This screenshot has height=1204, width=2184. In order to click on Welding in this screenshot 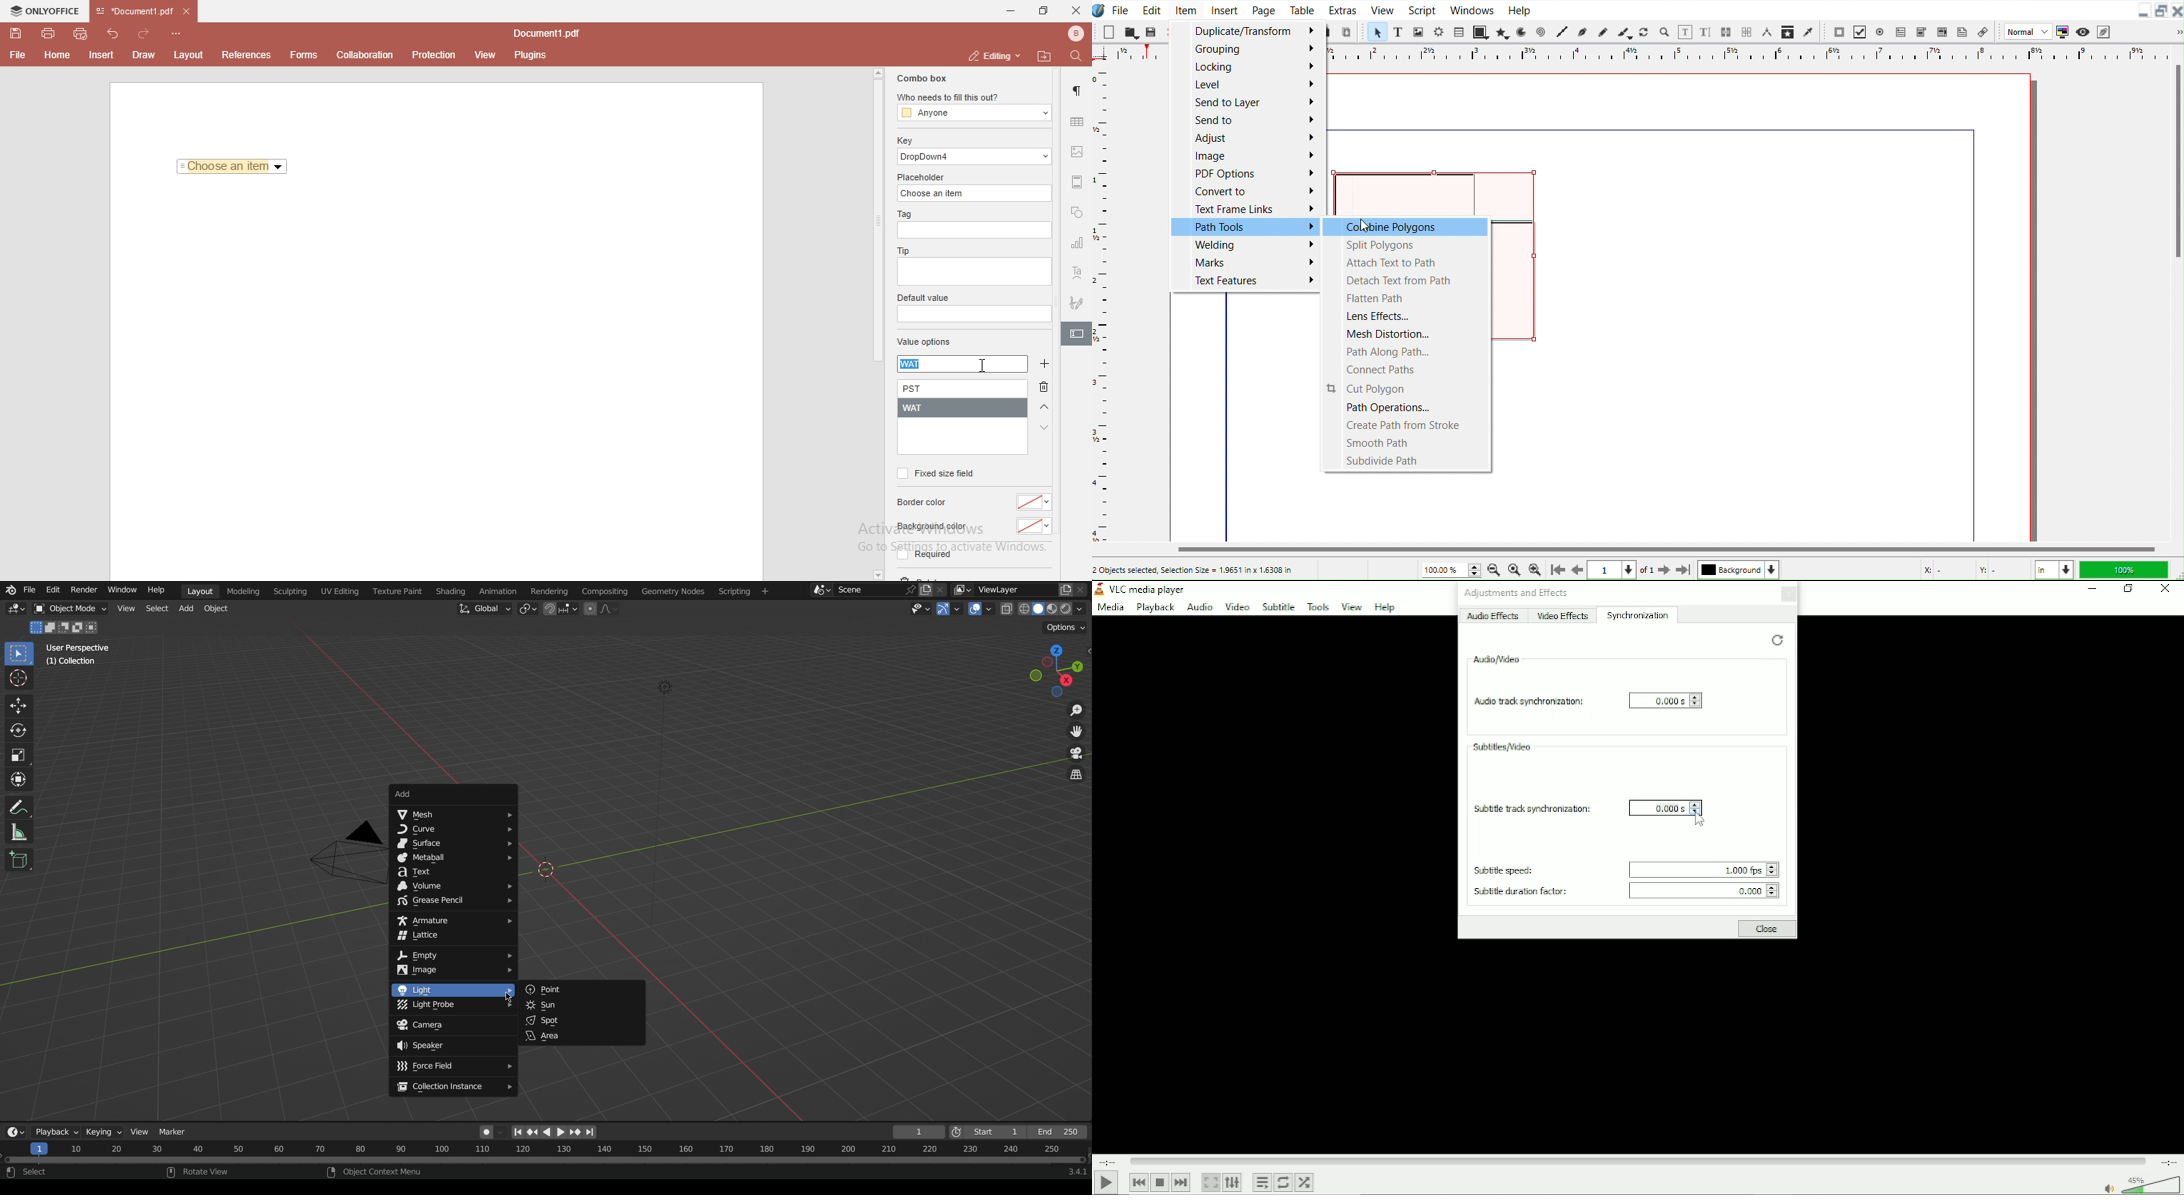, I will do `click(1244, 246)`.